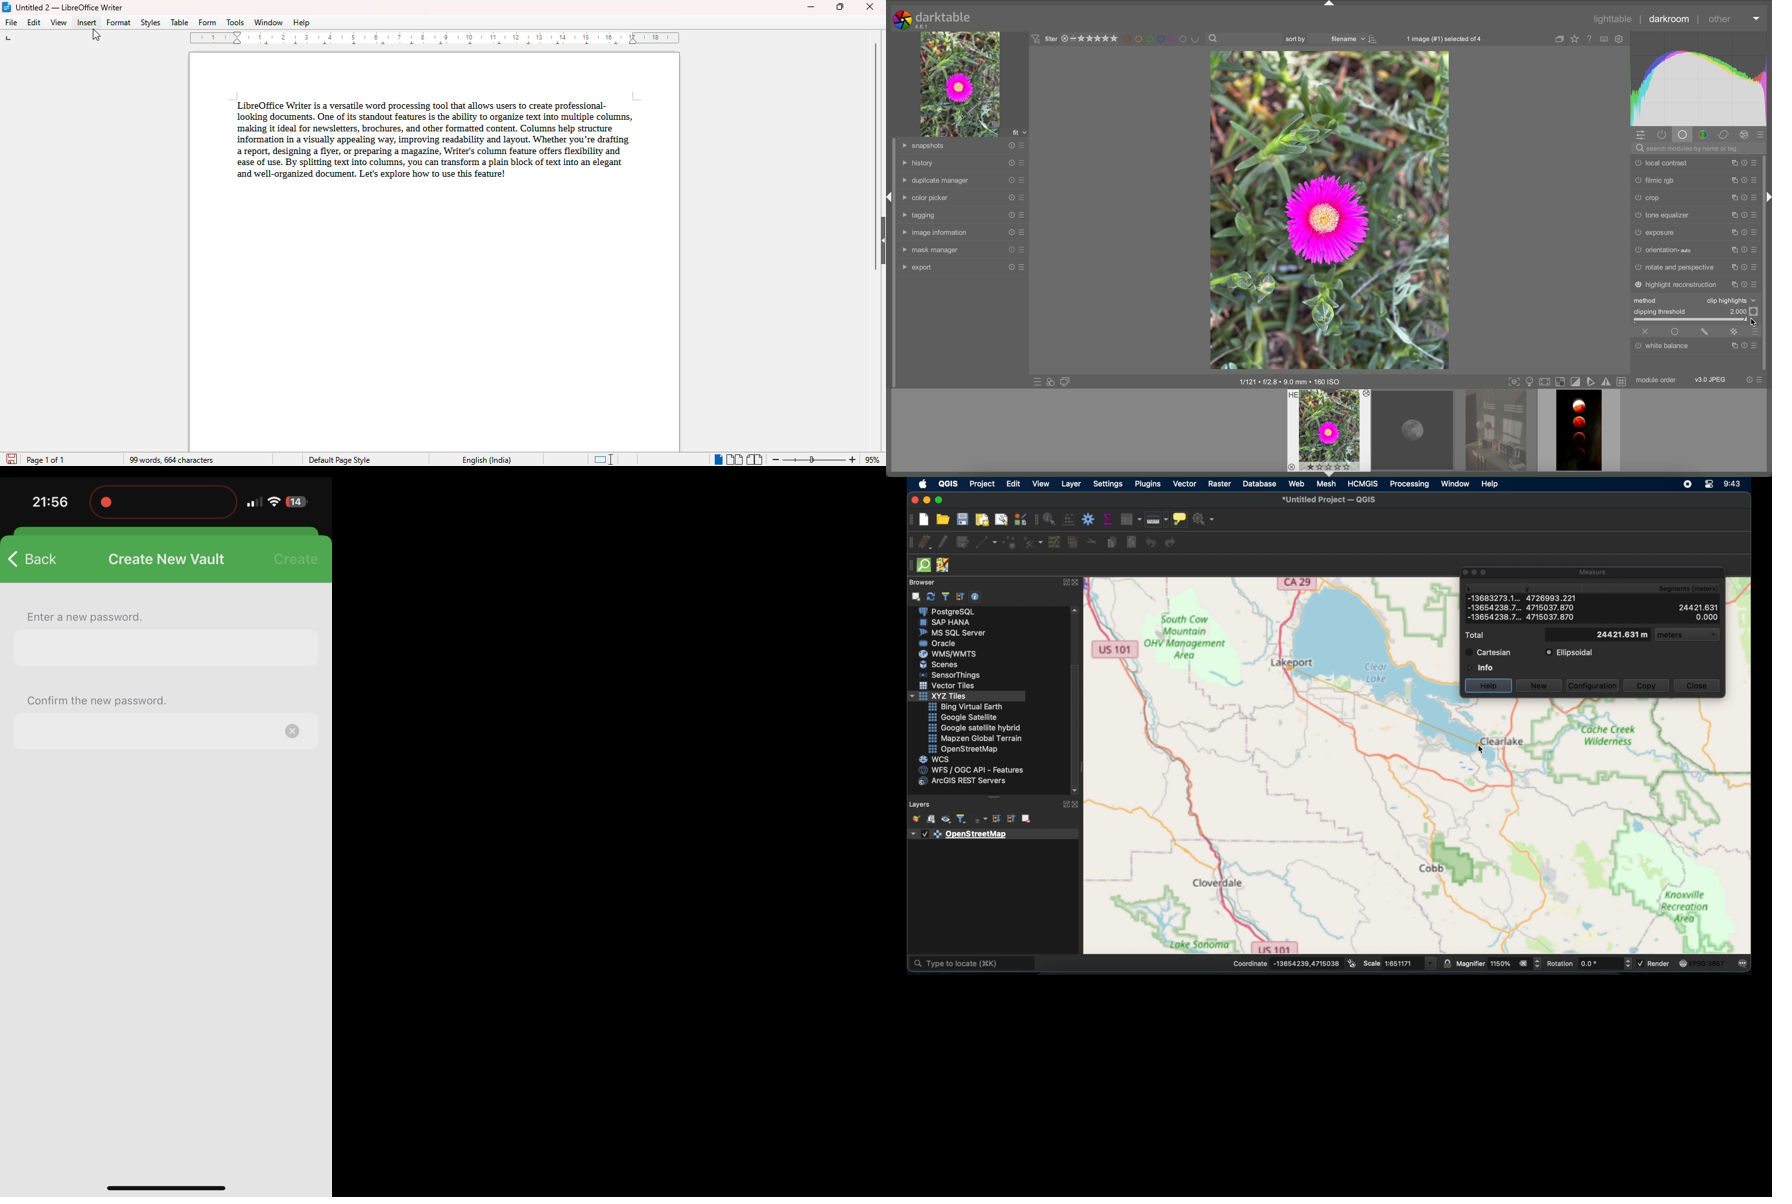  I want to click on Save document, so click(10, 457).